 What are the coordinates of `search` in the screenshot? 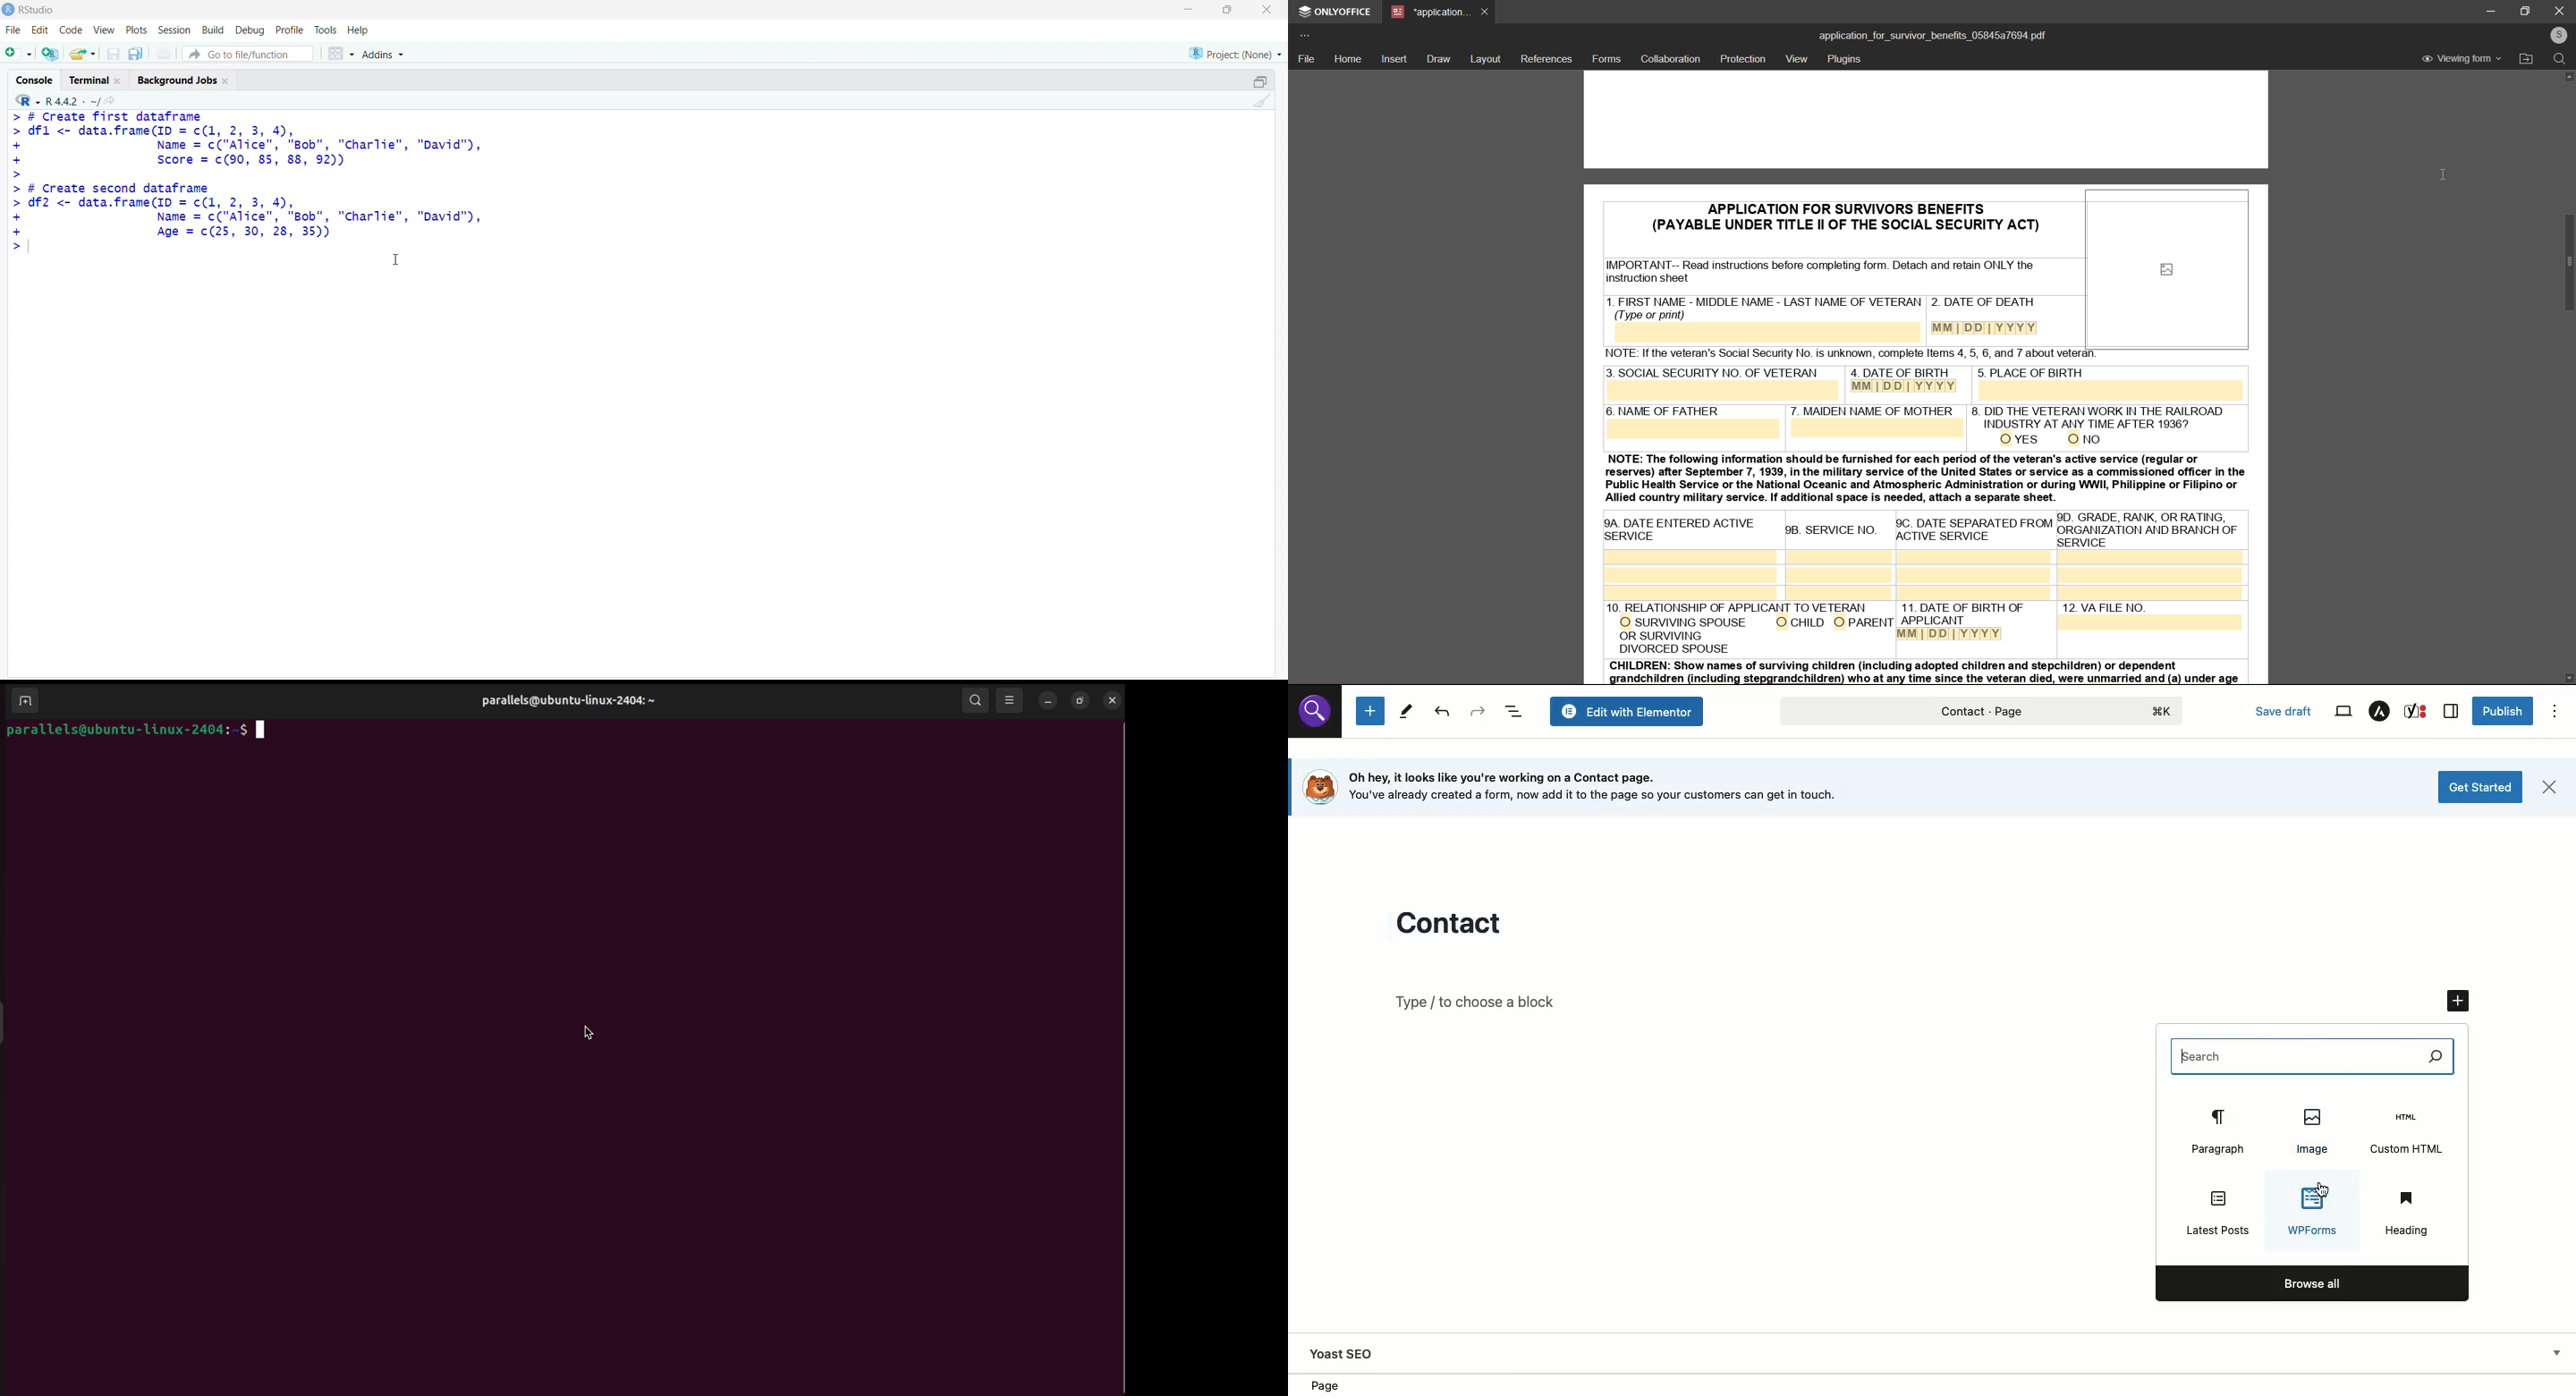 It's located at (2559, 61).